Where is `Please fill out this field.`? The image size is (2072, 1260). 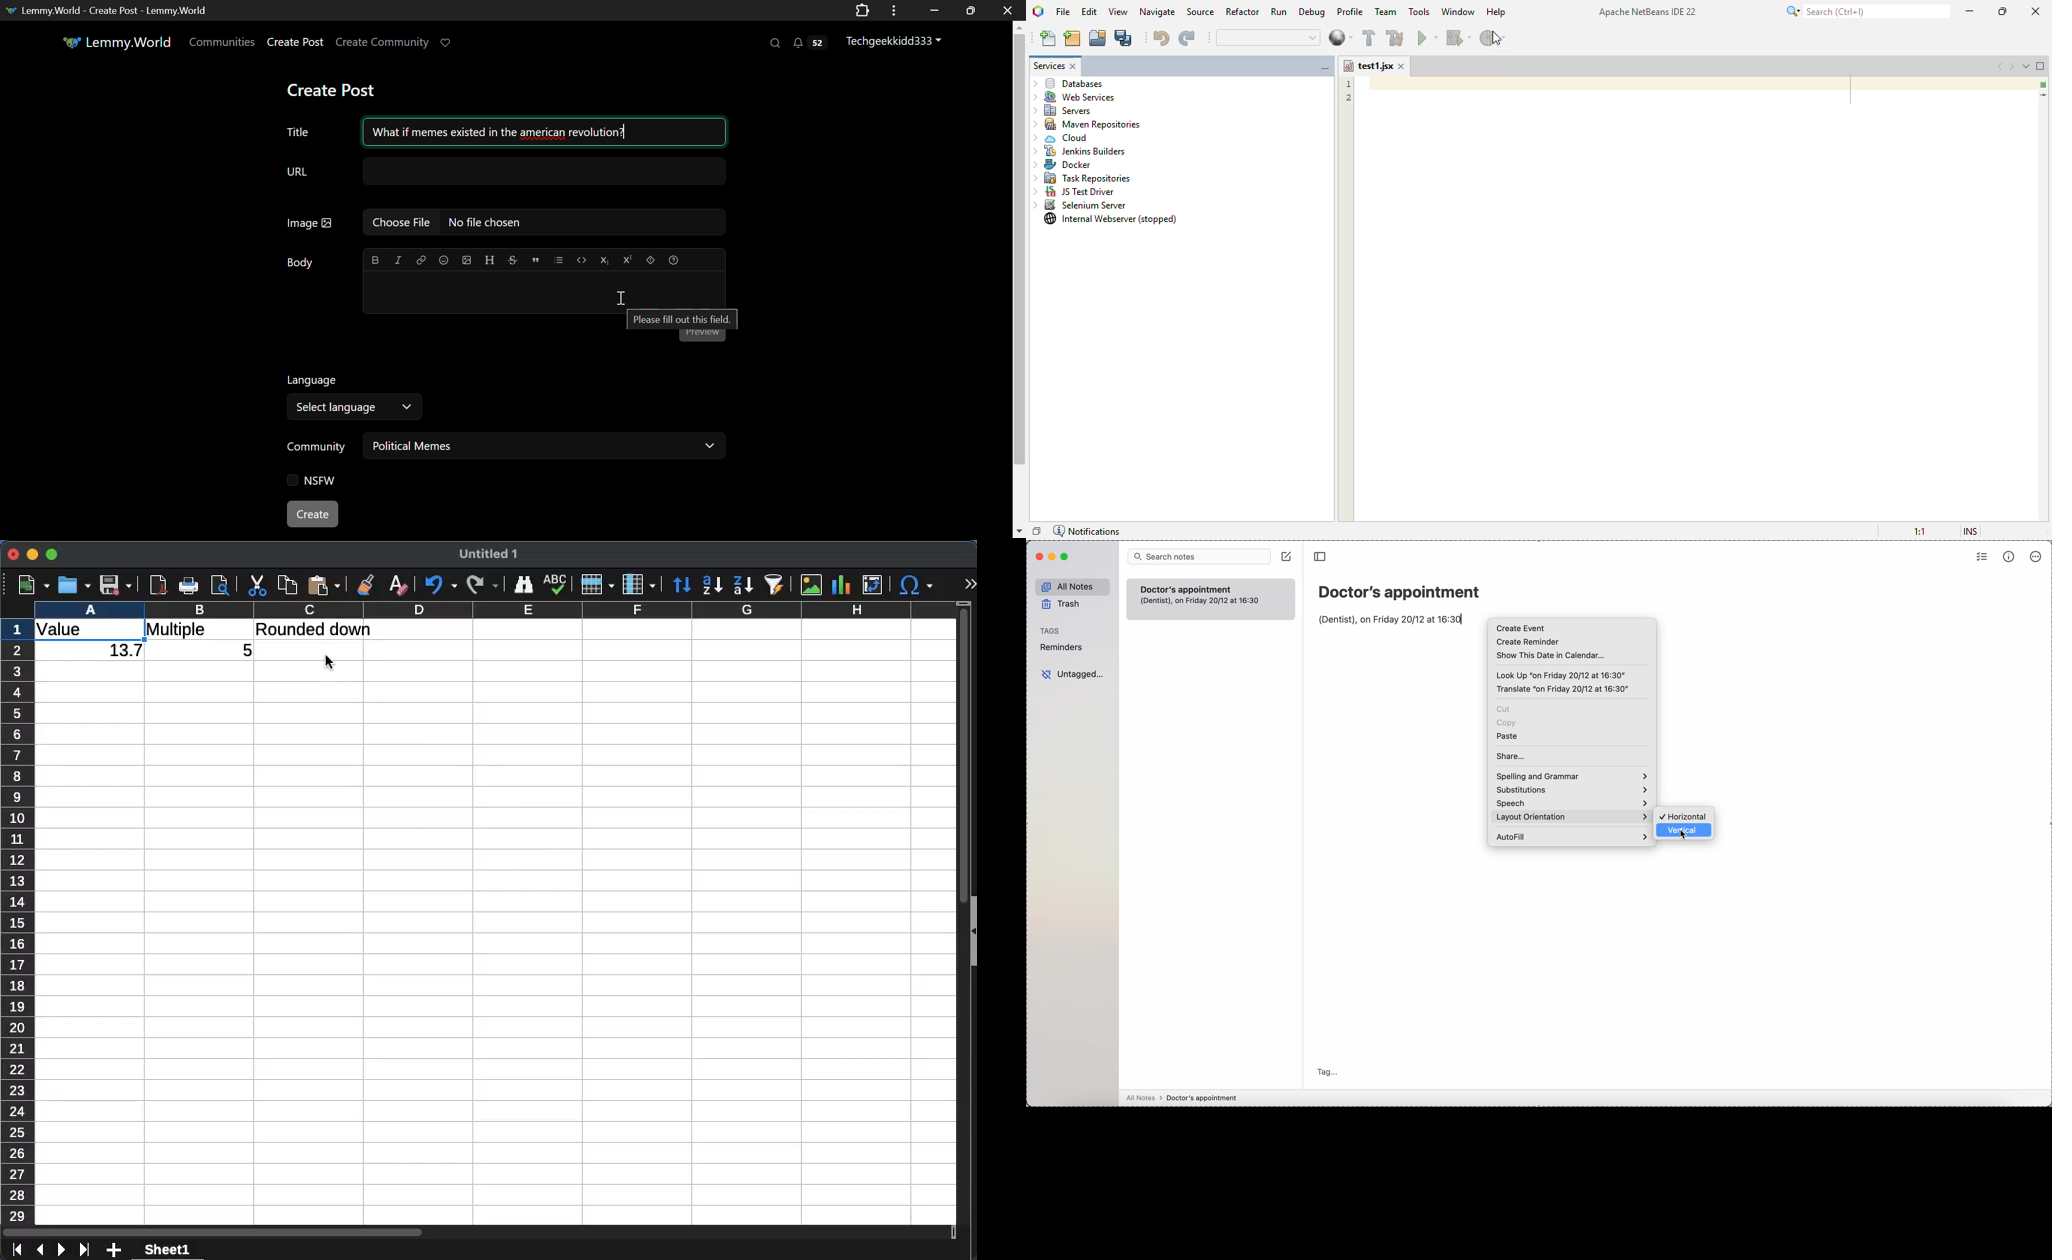 Please fill out this field. is located at coordinates (681, 320).